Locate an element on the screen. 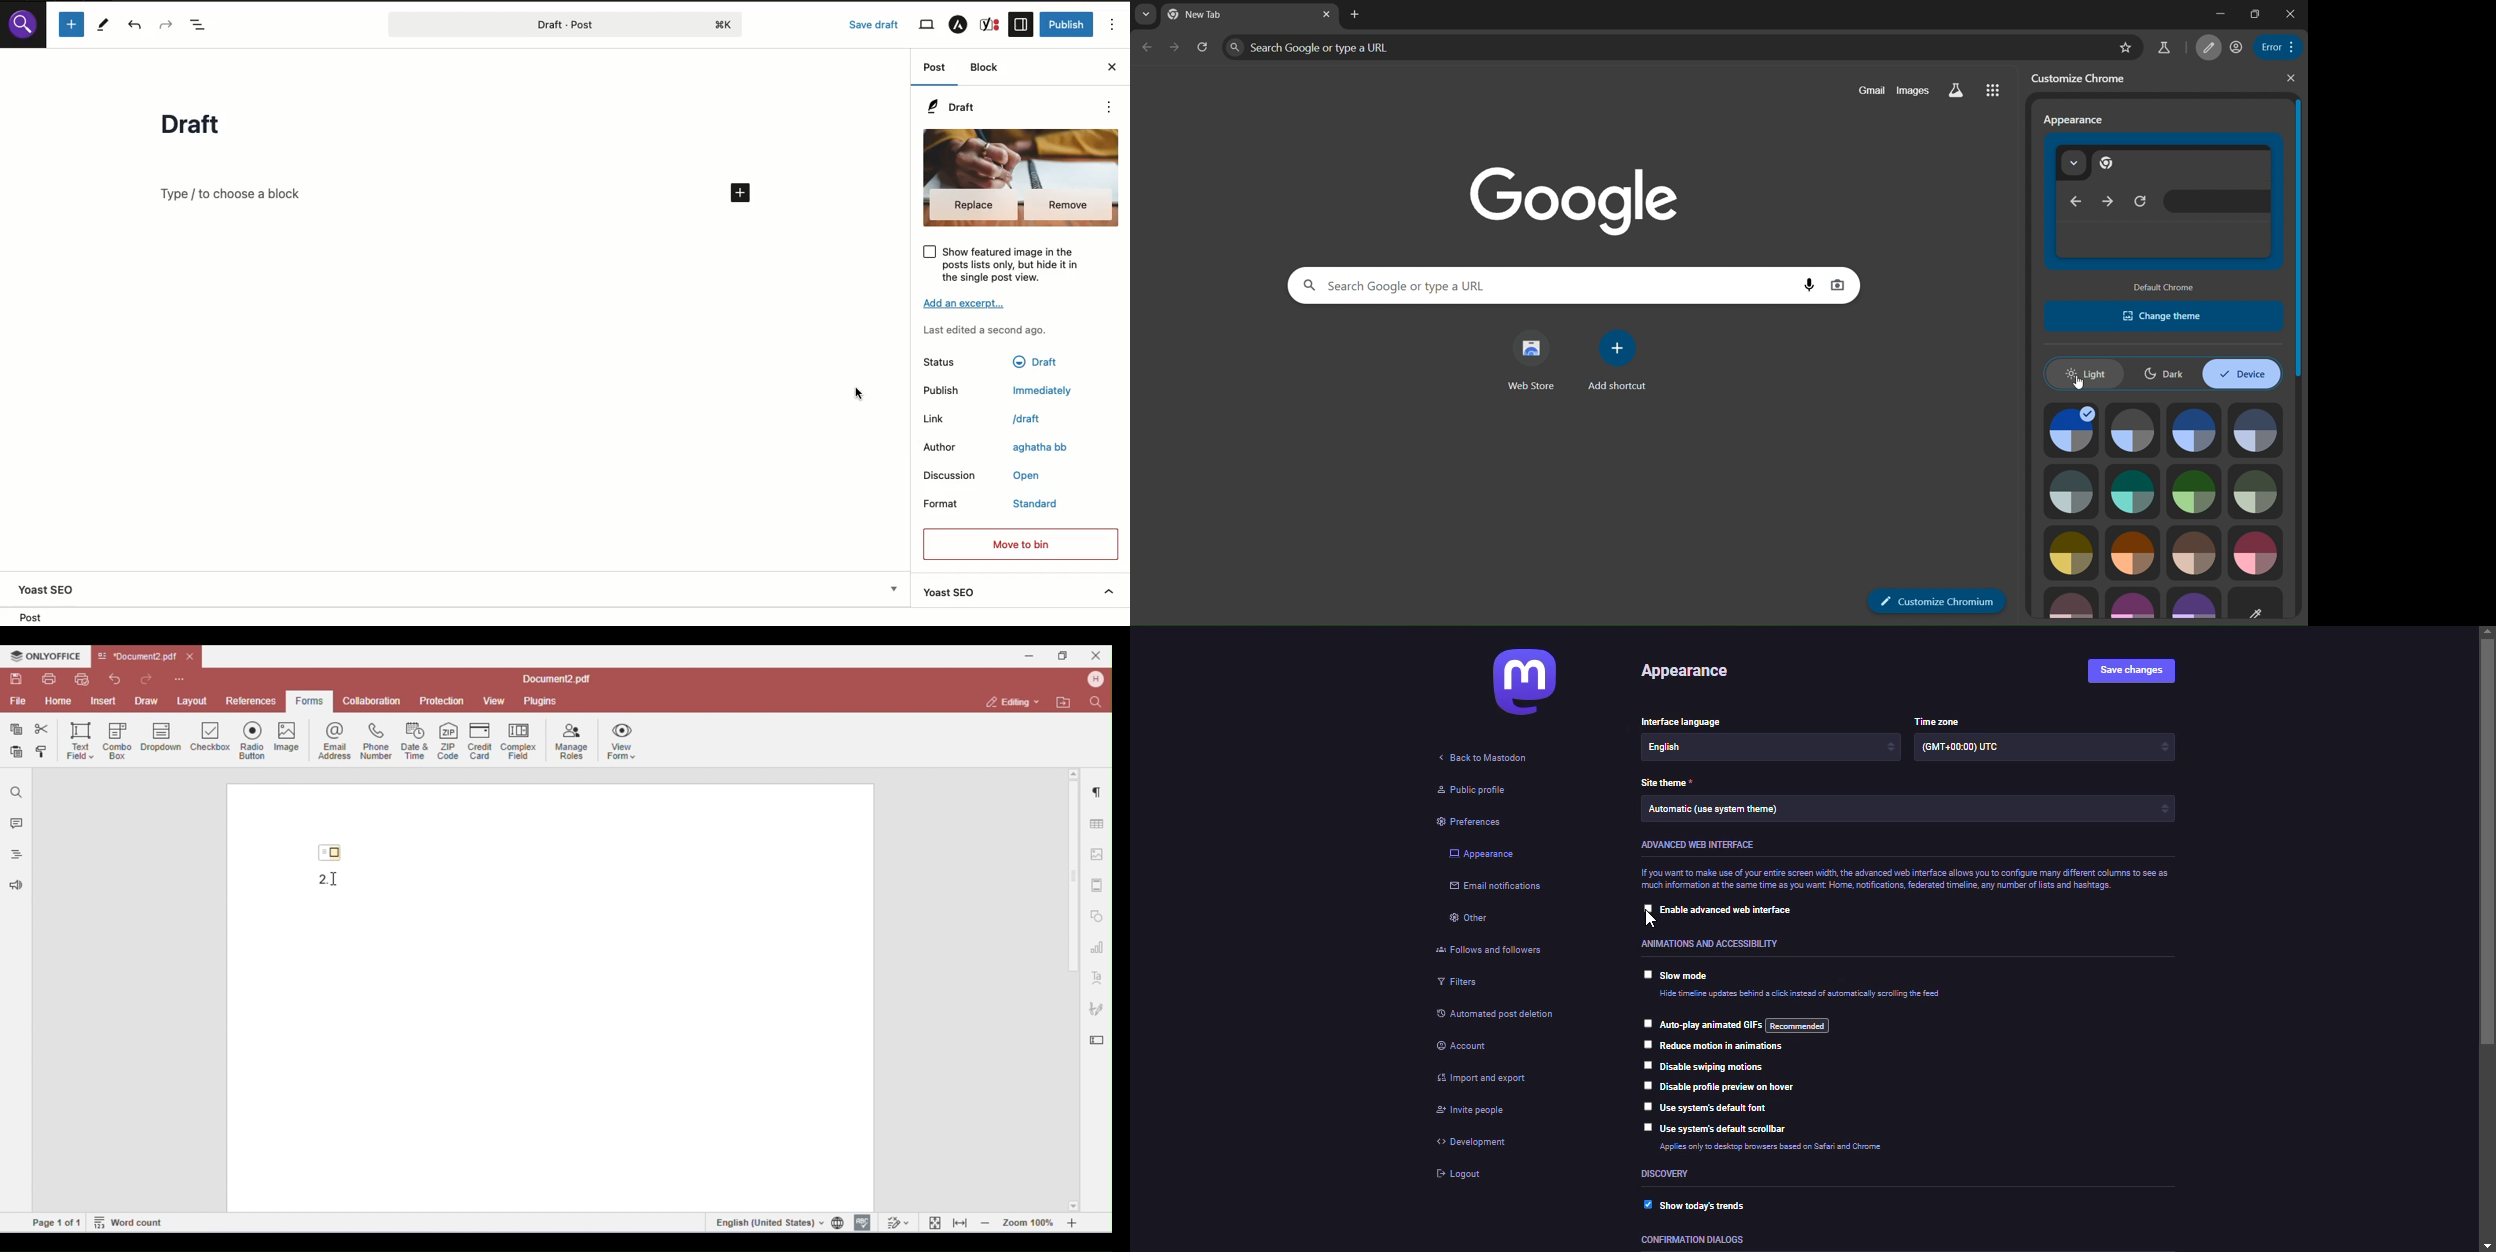  Automatic (use system theme) is located at coordinates (1895, 809).